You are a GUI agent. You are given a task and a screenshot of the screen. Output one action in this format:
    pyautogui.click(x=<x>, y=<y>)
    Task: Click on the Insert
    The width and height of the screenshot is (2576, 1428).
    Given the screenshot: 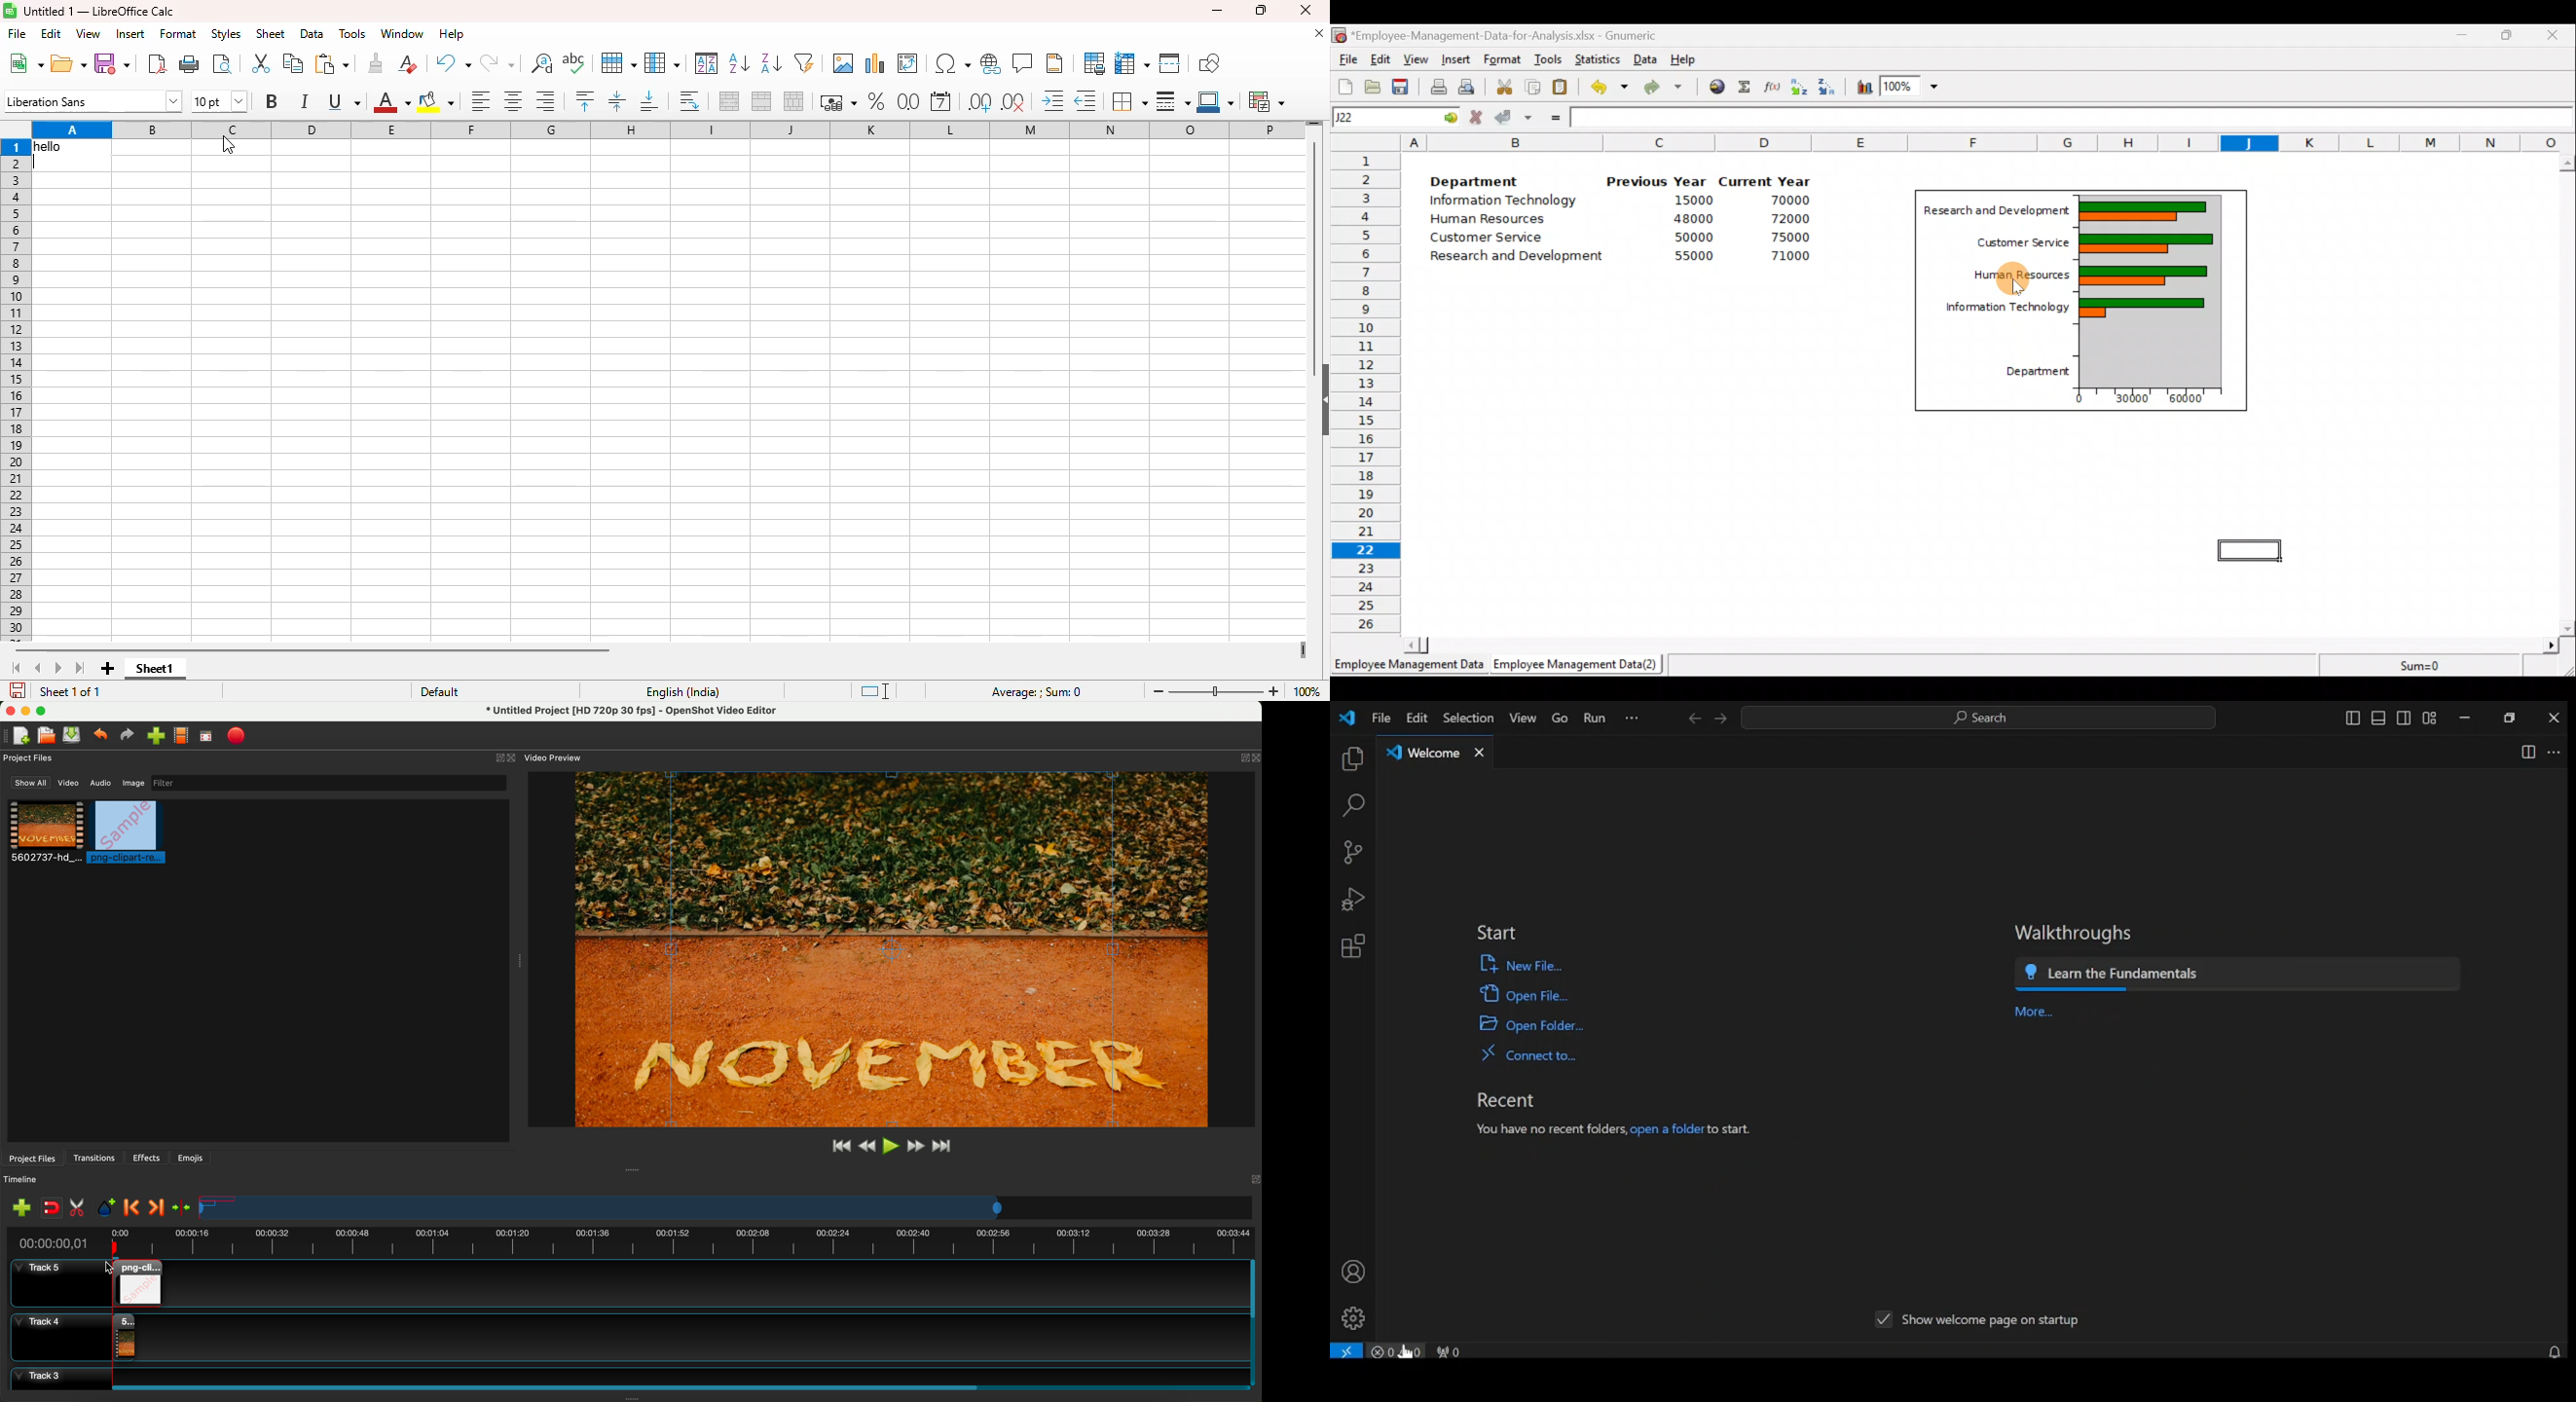 What is the action you would take?
    pyautogui.click(x=1458, y=58)
    